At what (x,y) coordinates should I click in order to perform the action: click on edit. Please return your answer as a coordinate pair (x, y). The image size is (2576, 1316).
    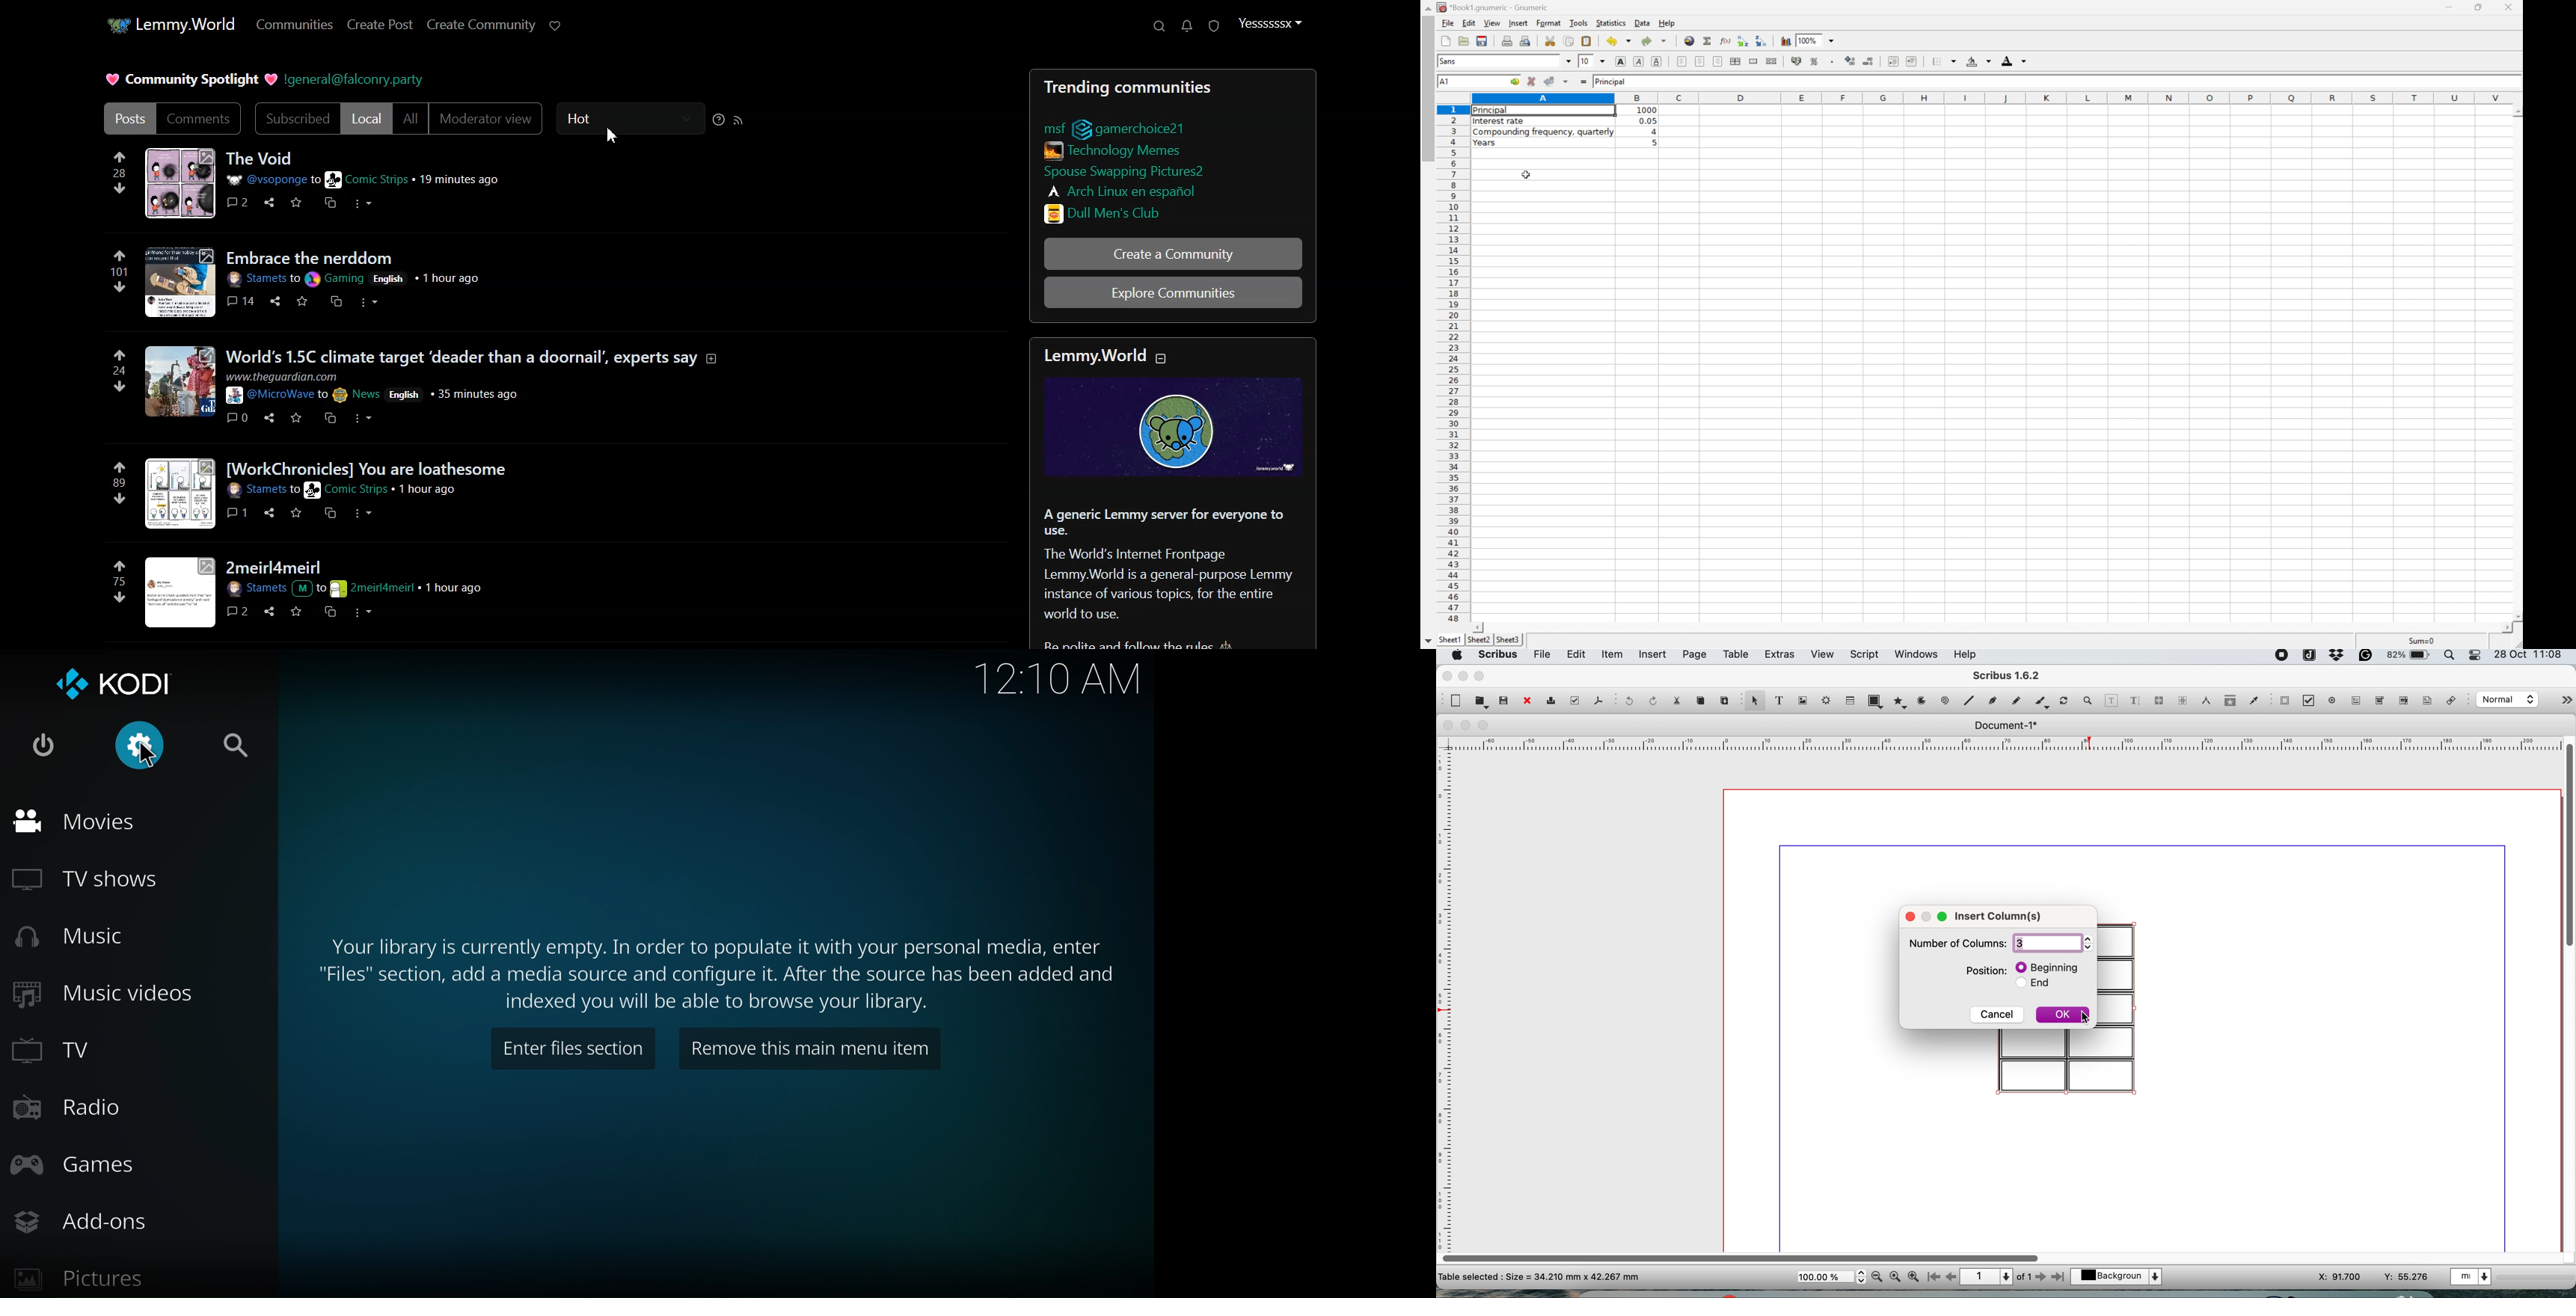
    Looking at the image, I should click on (1574, 656).